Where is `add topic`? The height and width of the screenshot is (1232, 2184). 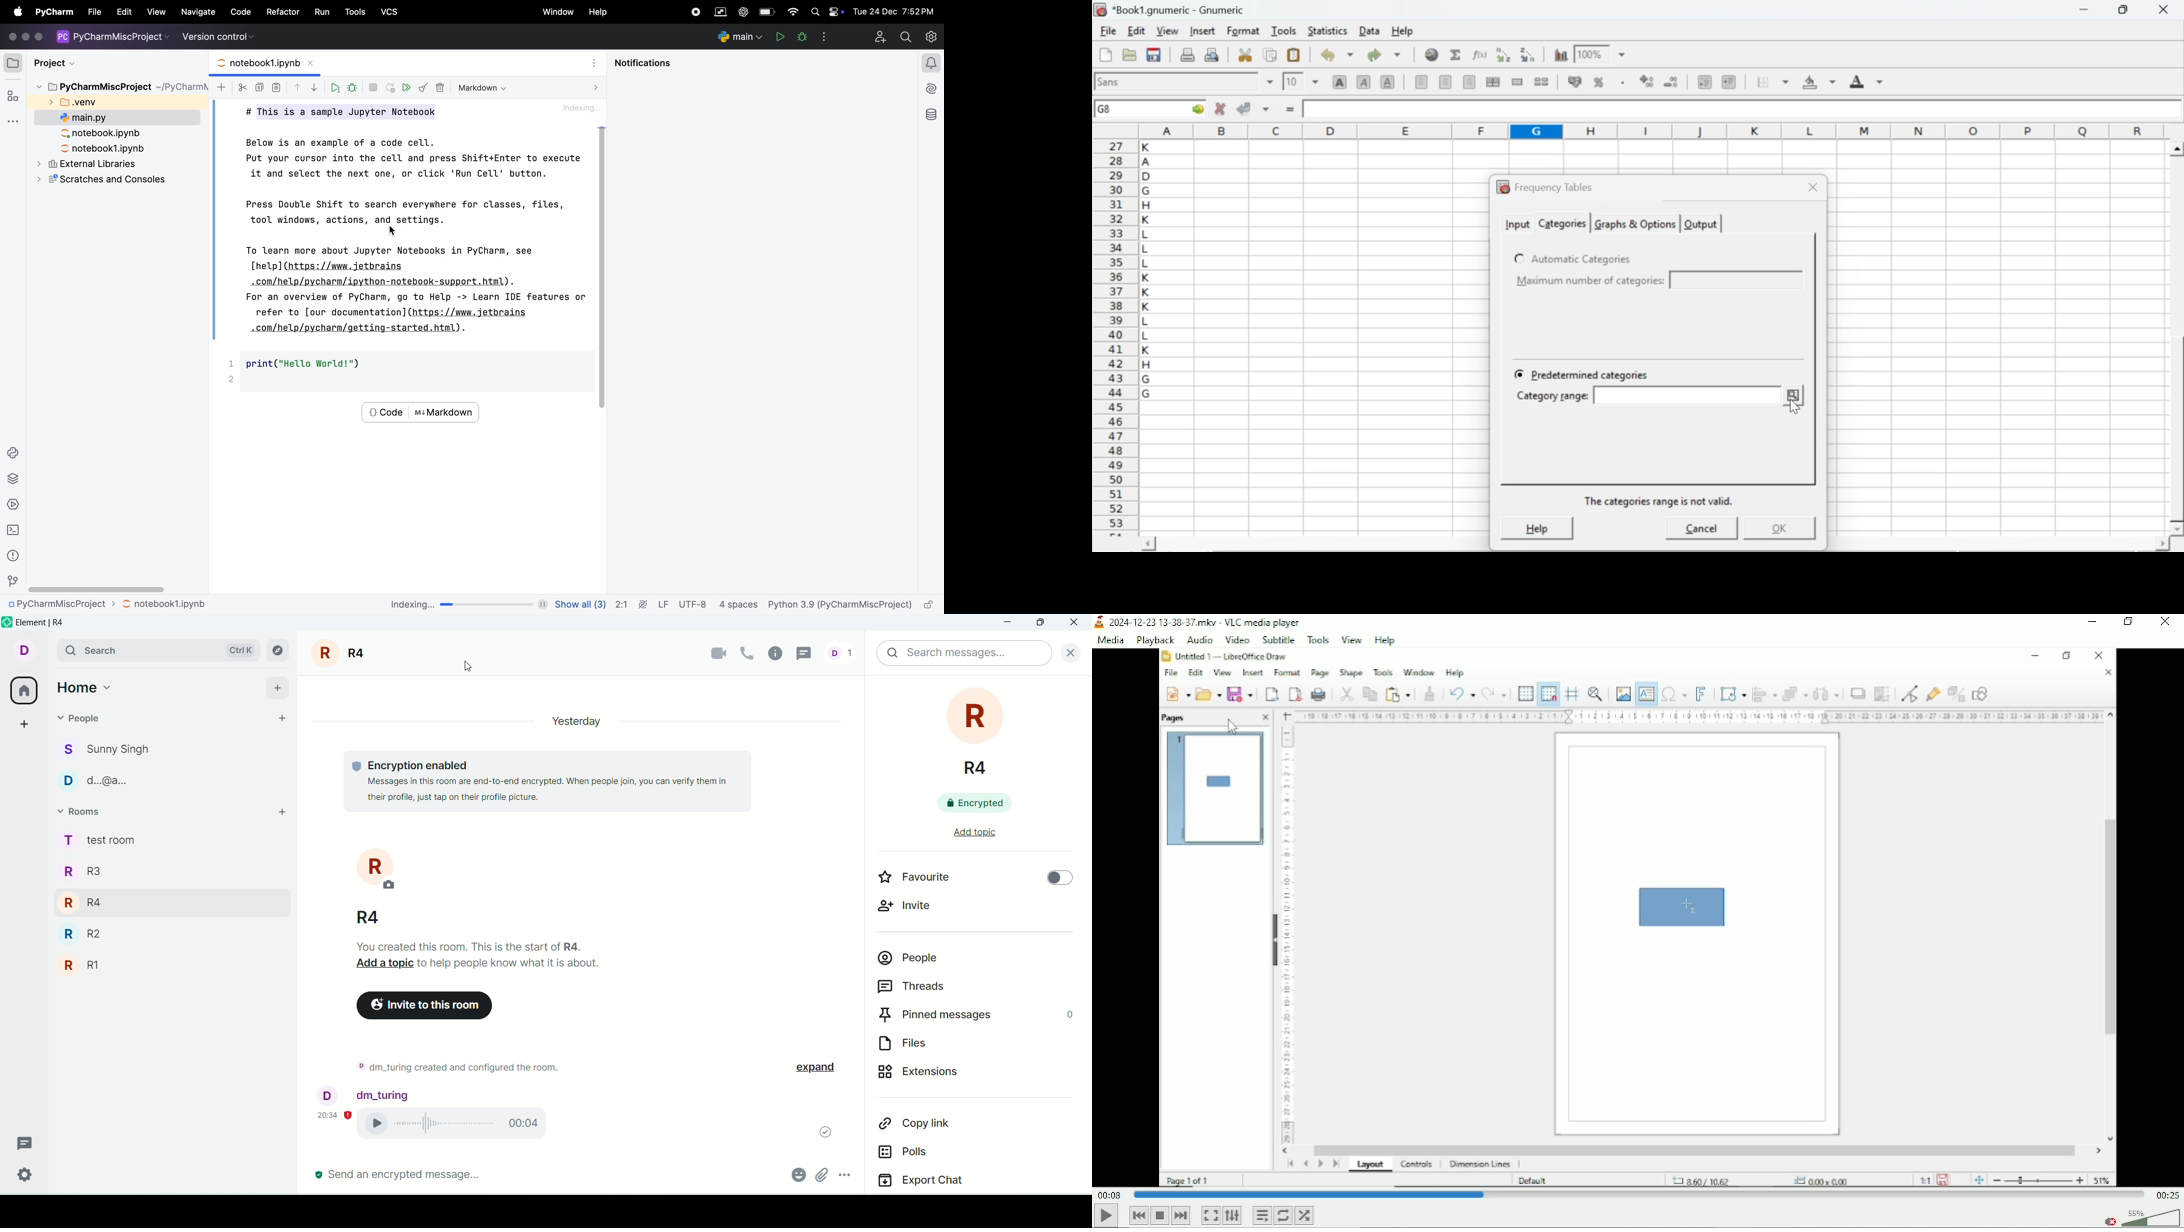
add topic is located at coordinates (964, 838).